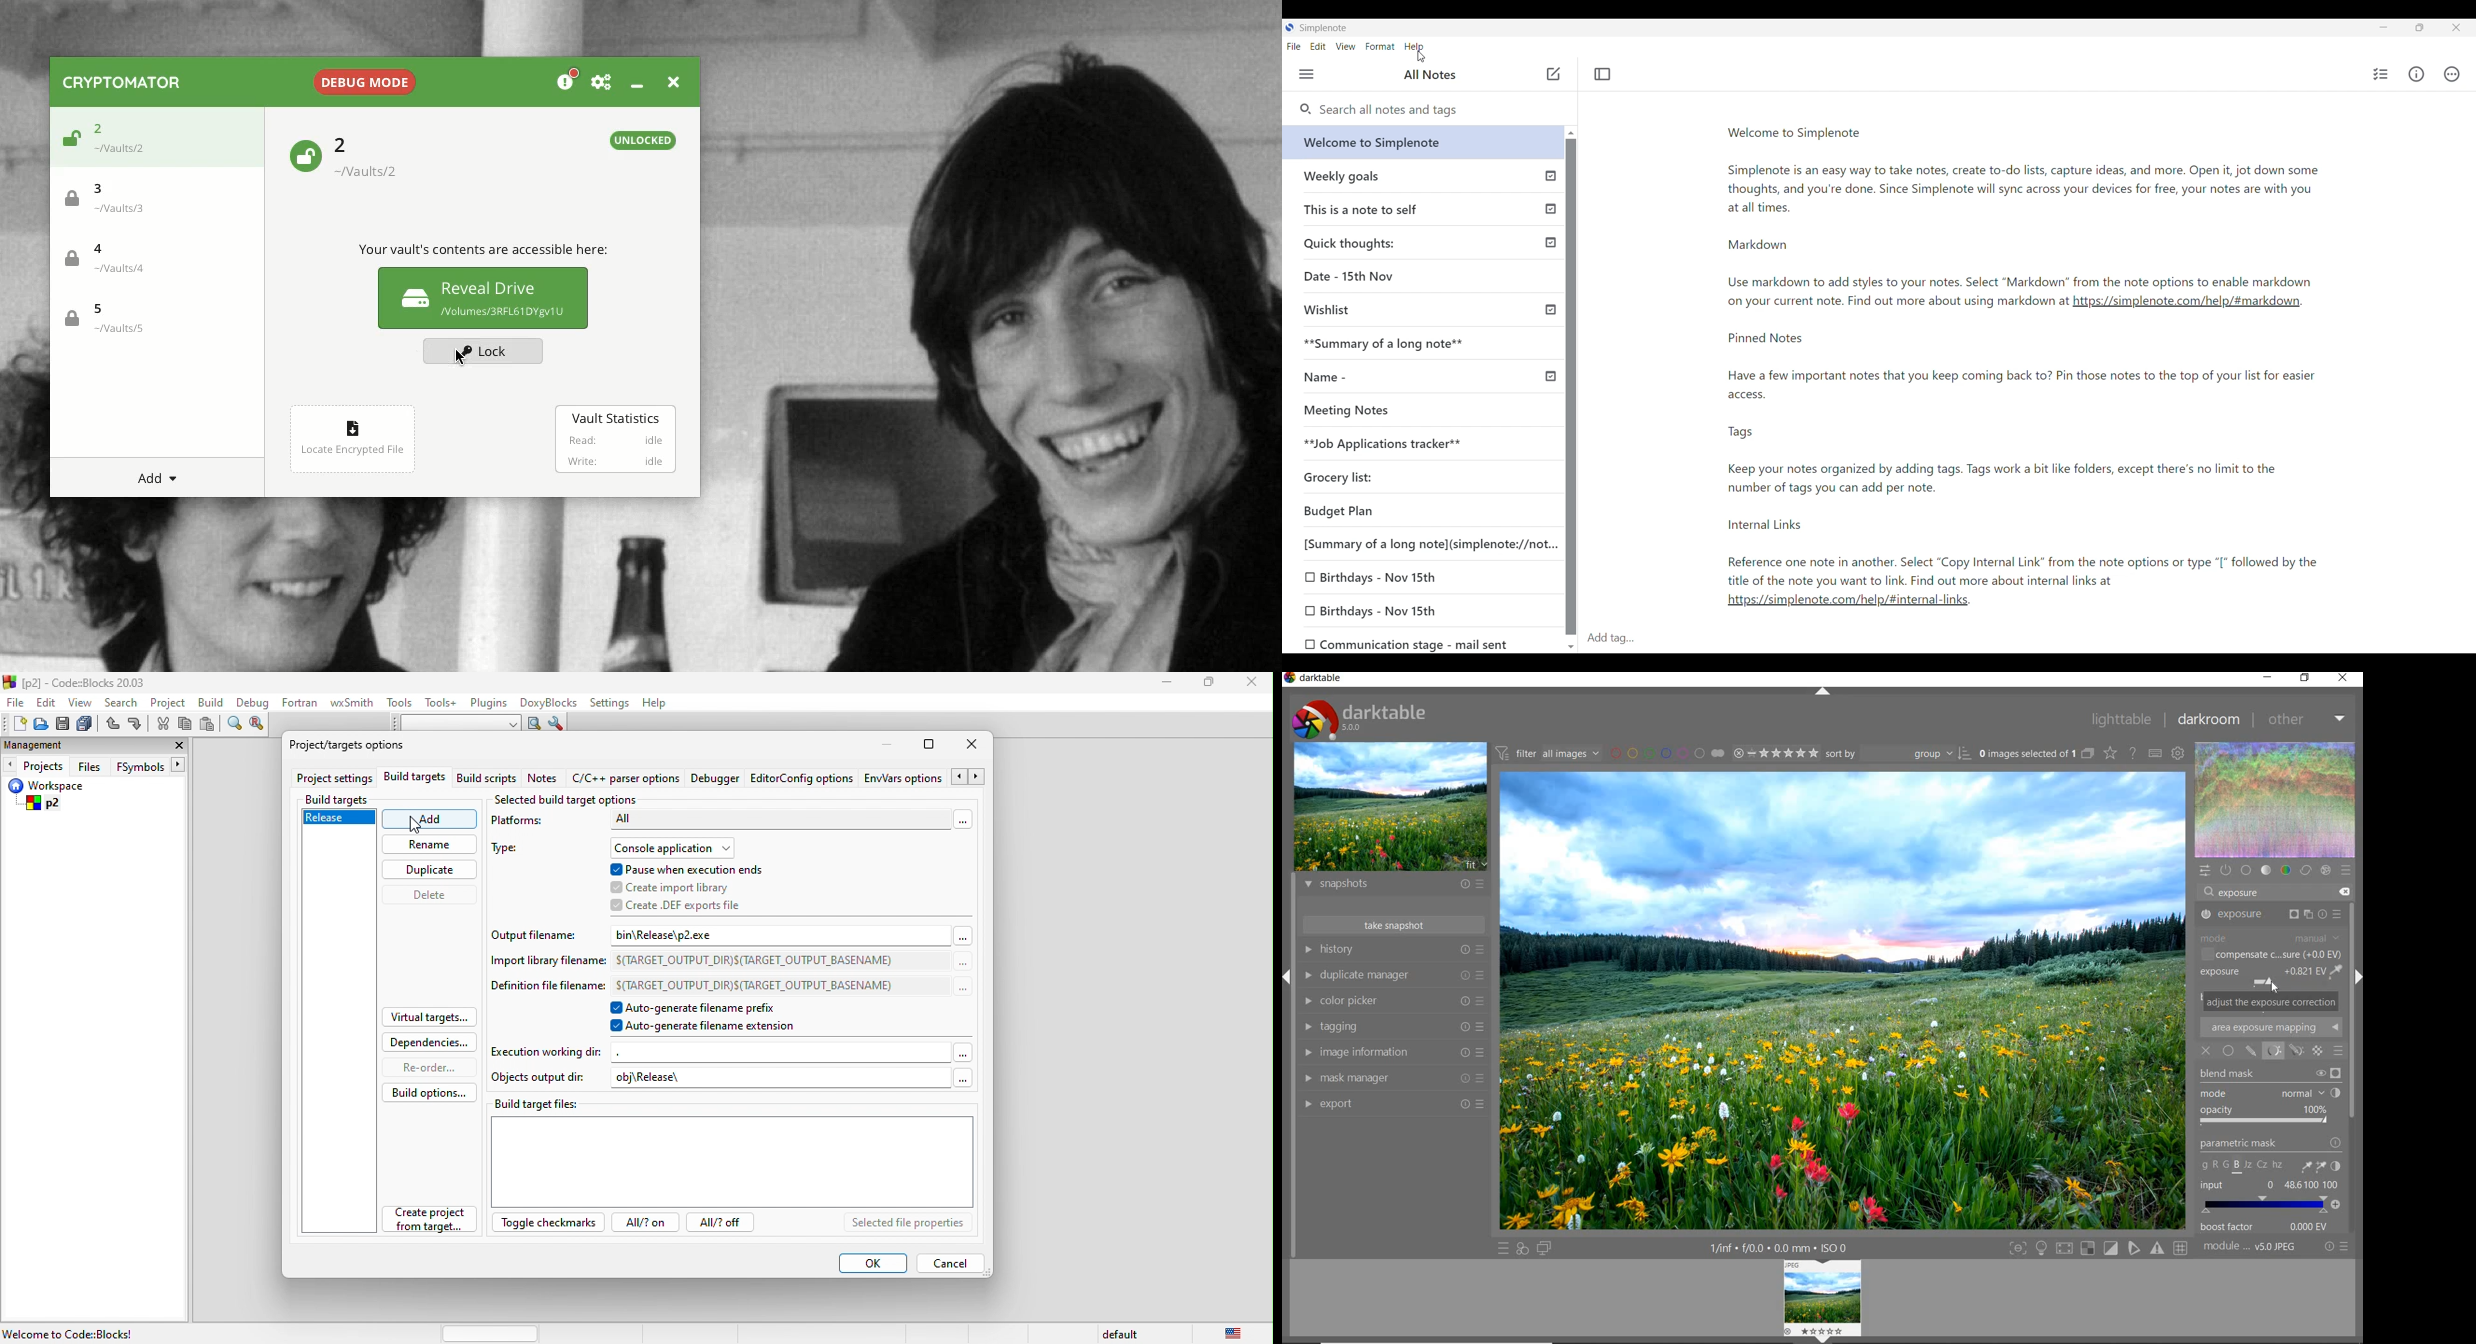 Image resolution: width=2492 pixels, height=1344 pixels. I want to click on Published, so click(1546, 242).